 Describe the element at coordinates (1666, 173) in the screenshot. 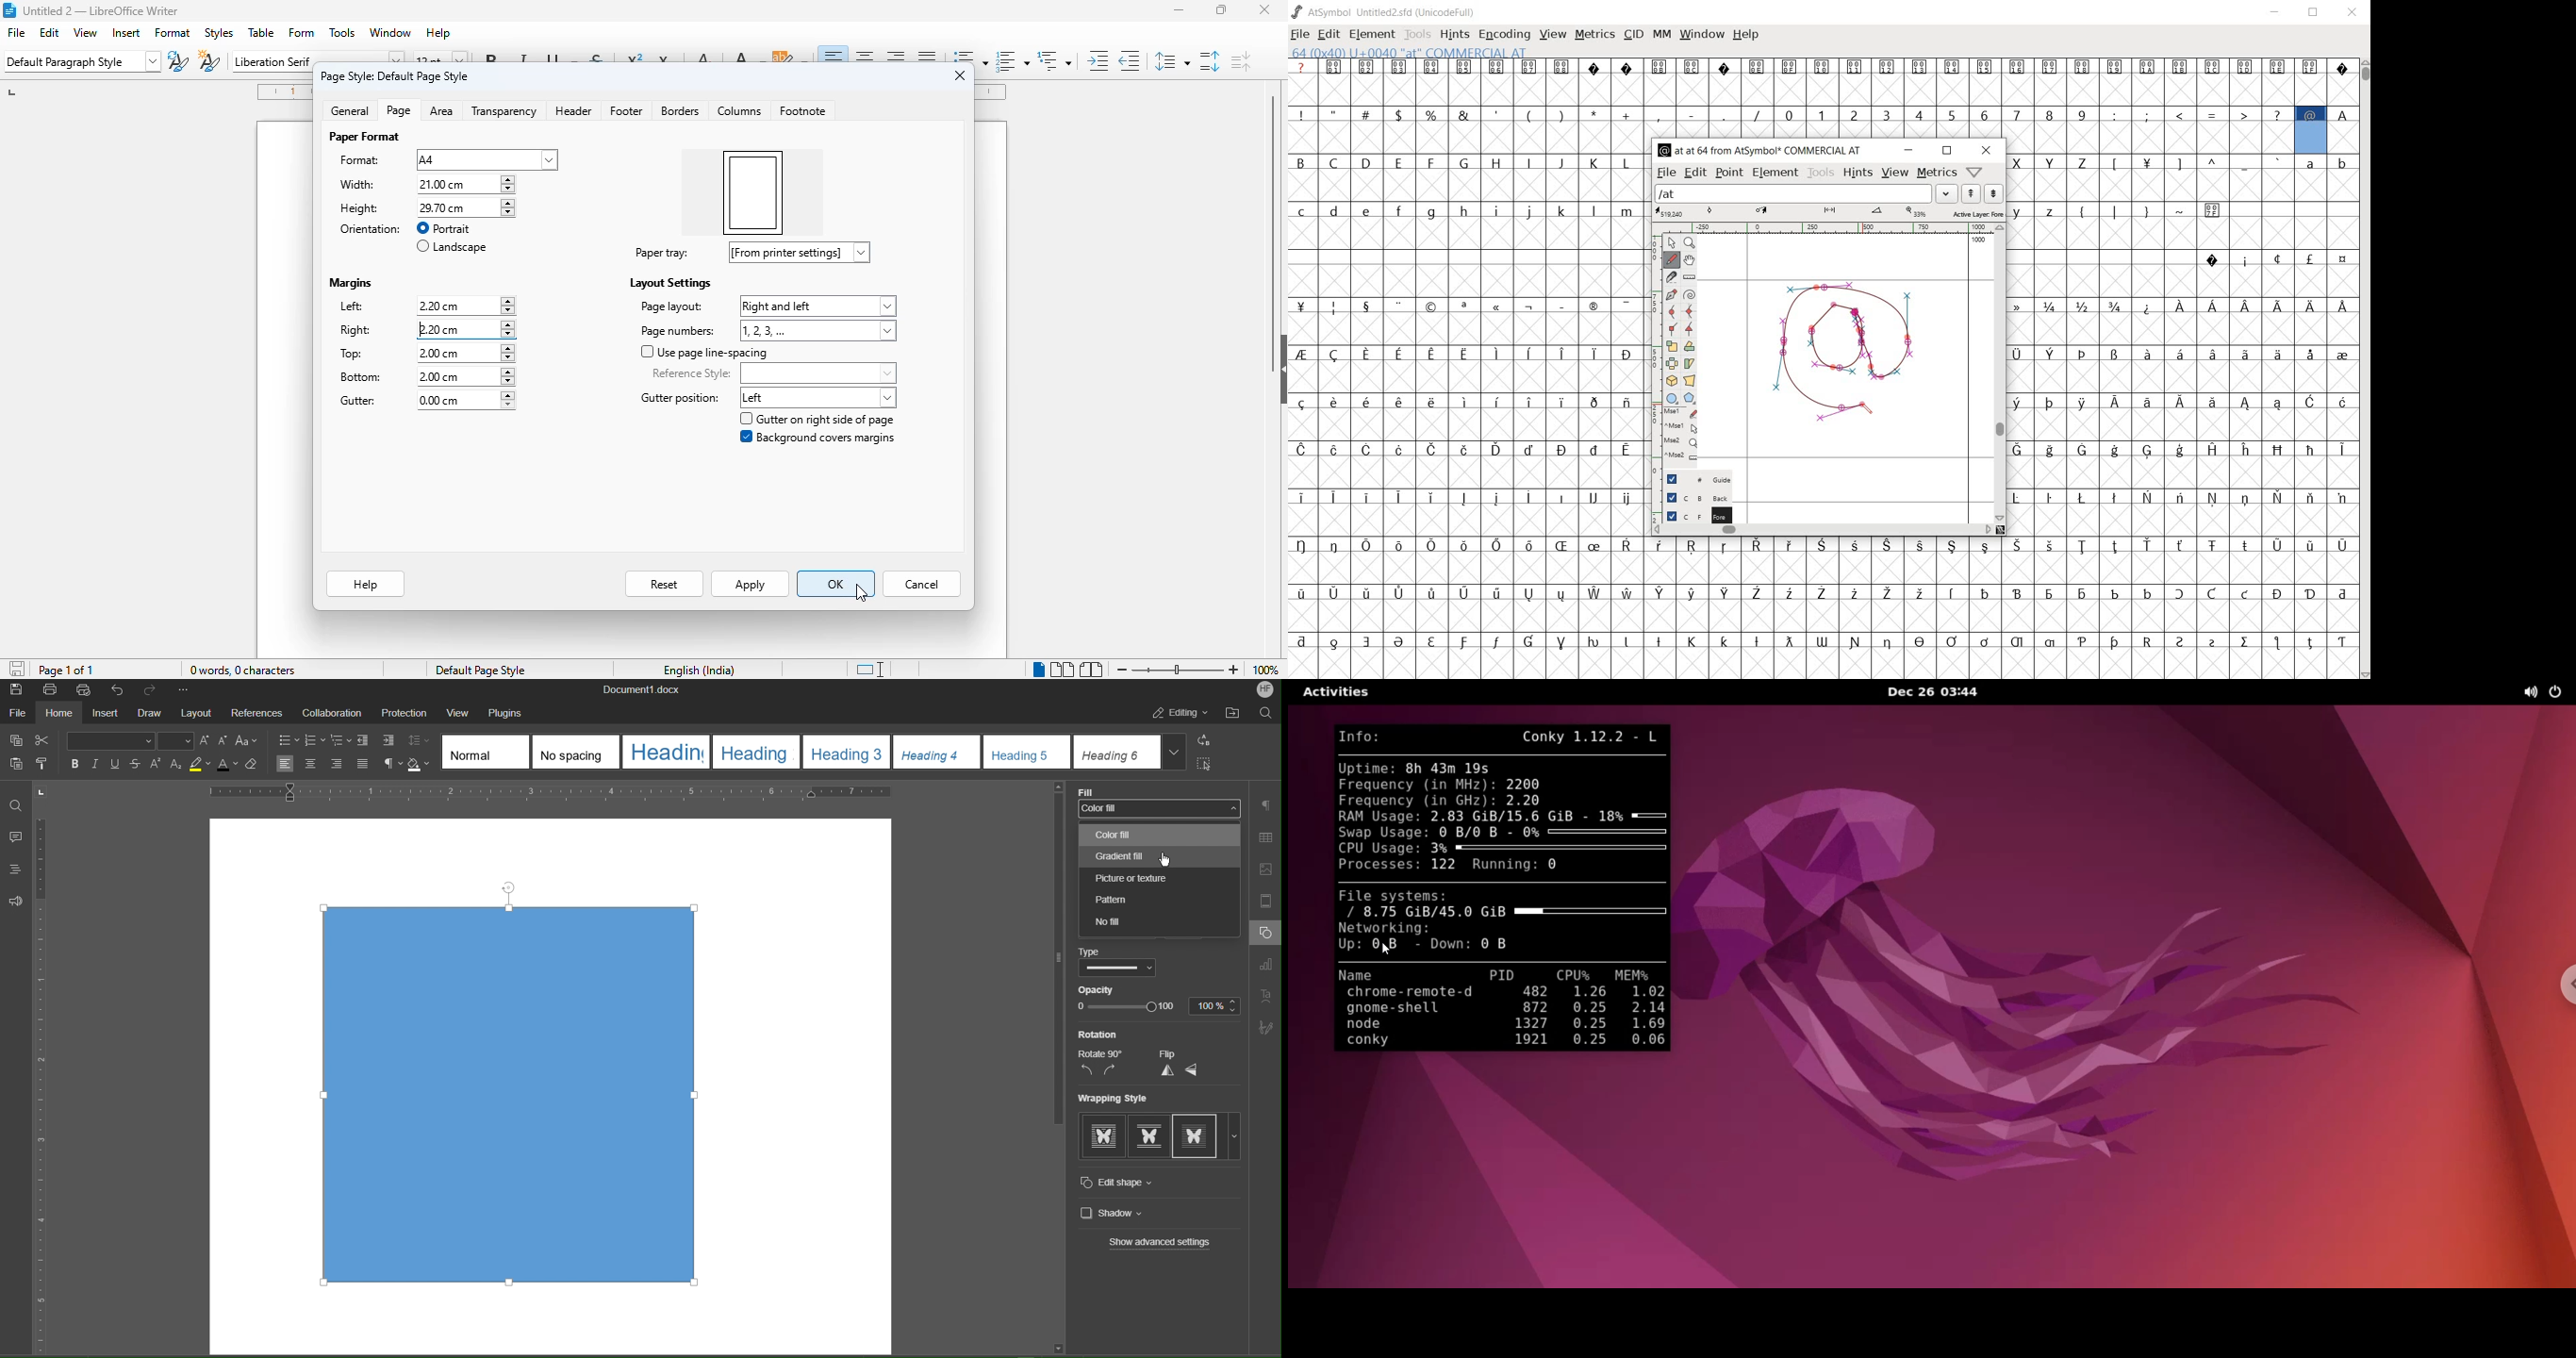

I see `file` at that location.